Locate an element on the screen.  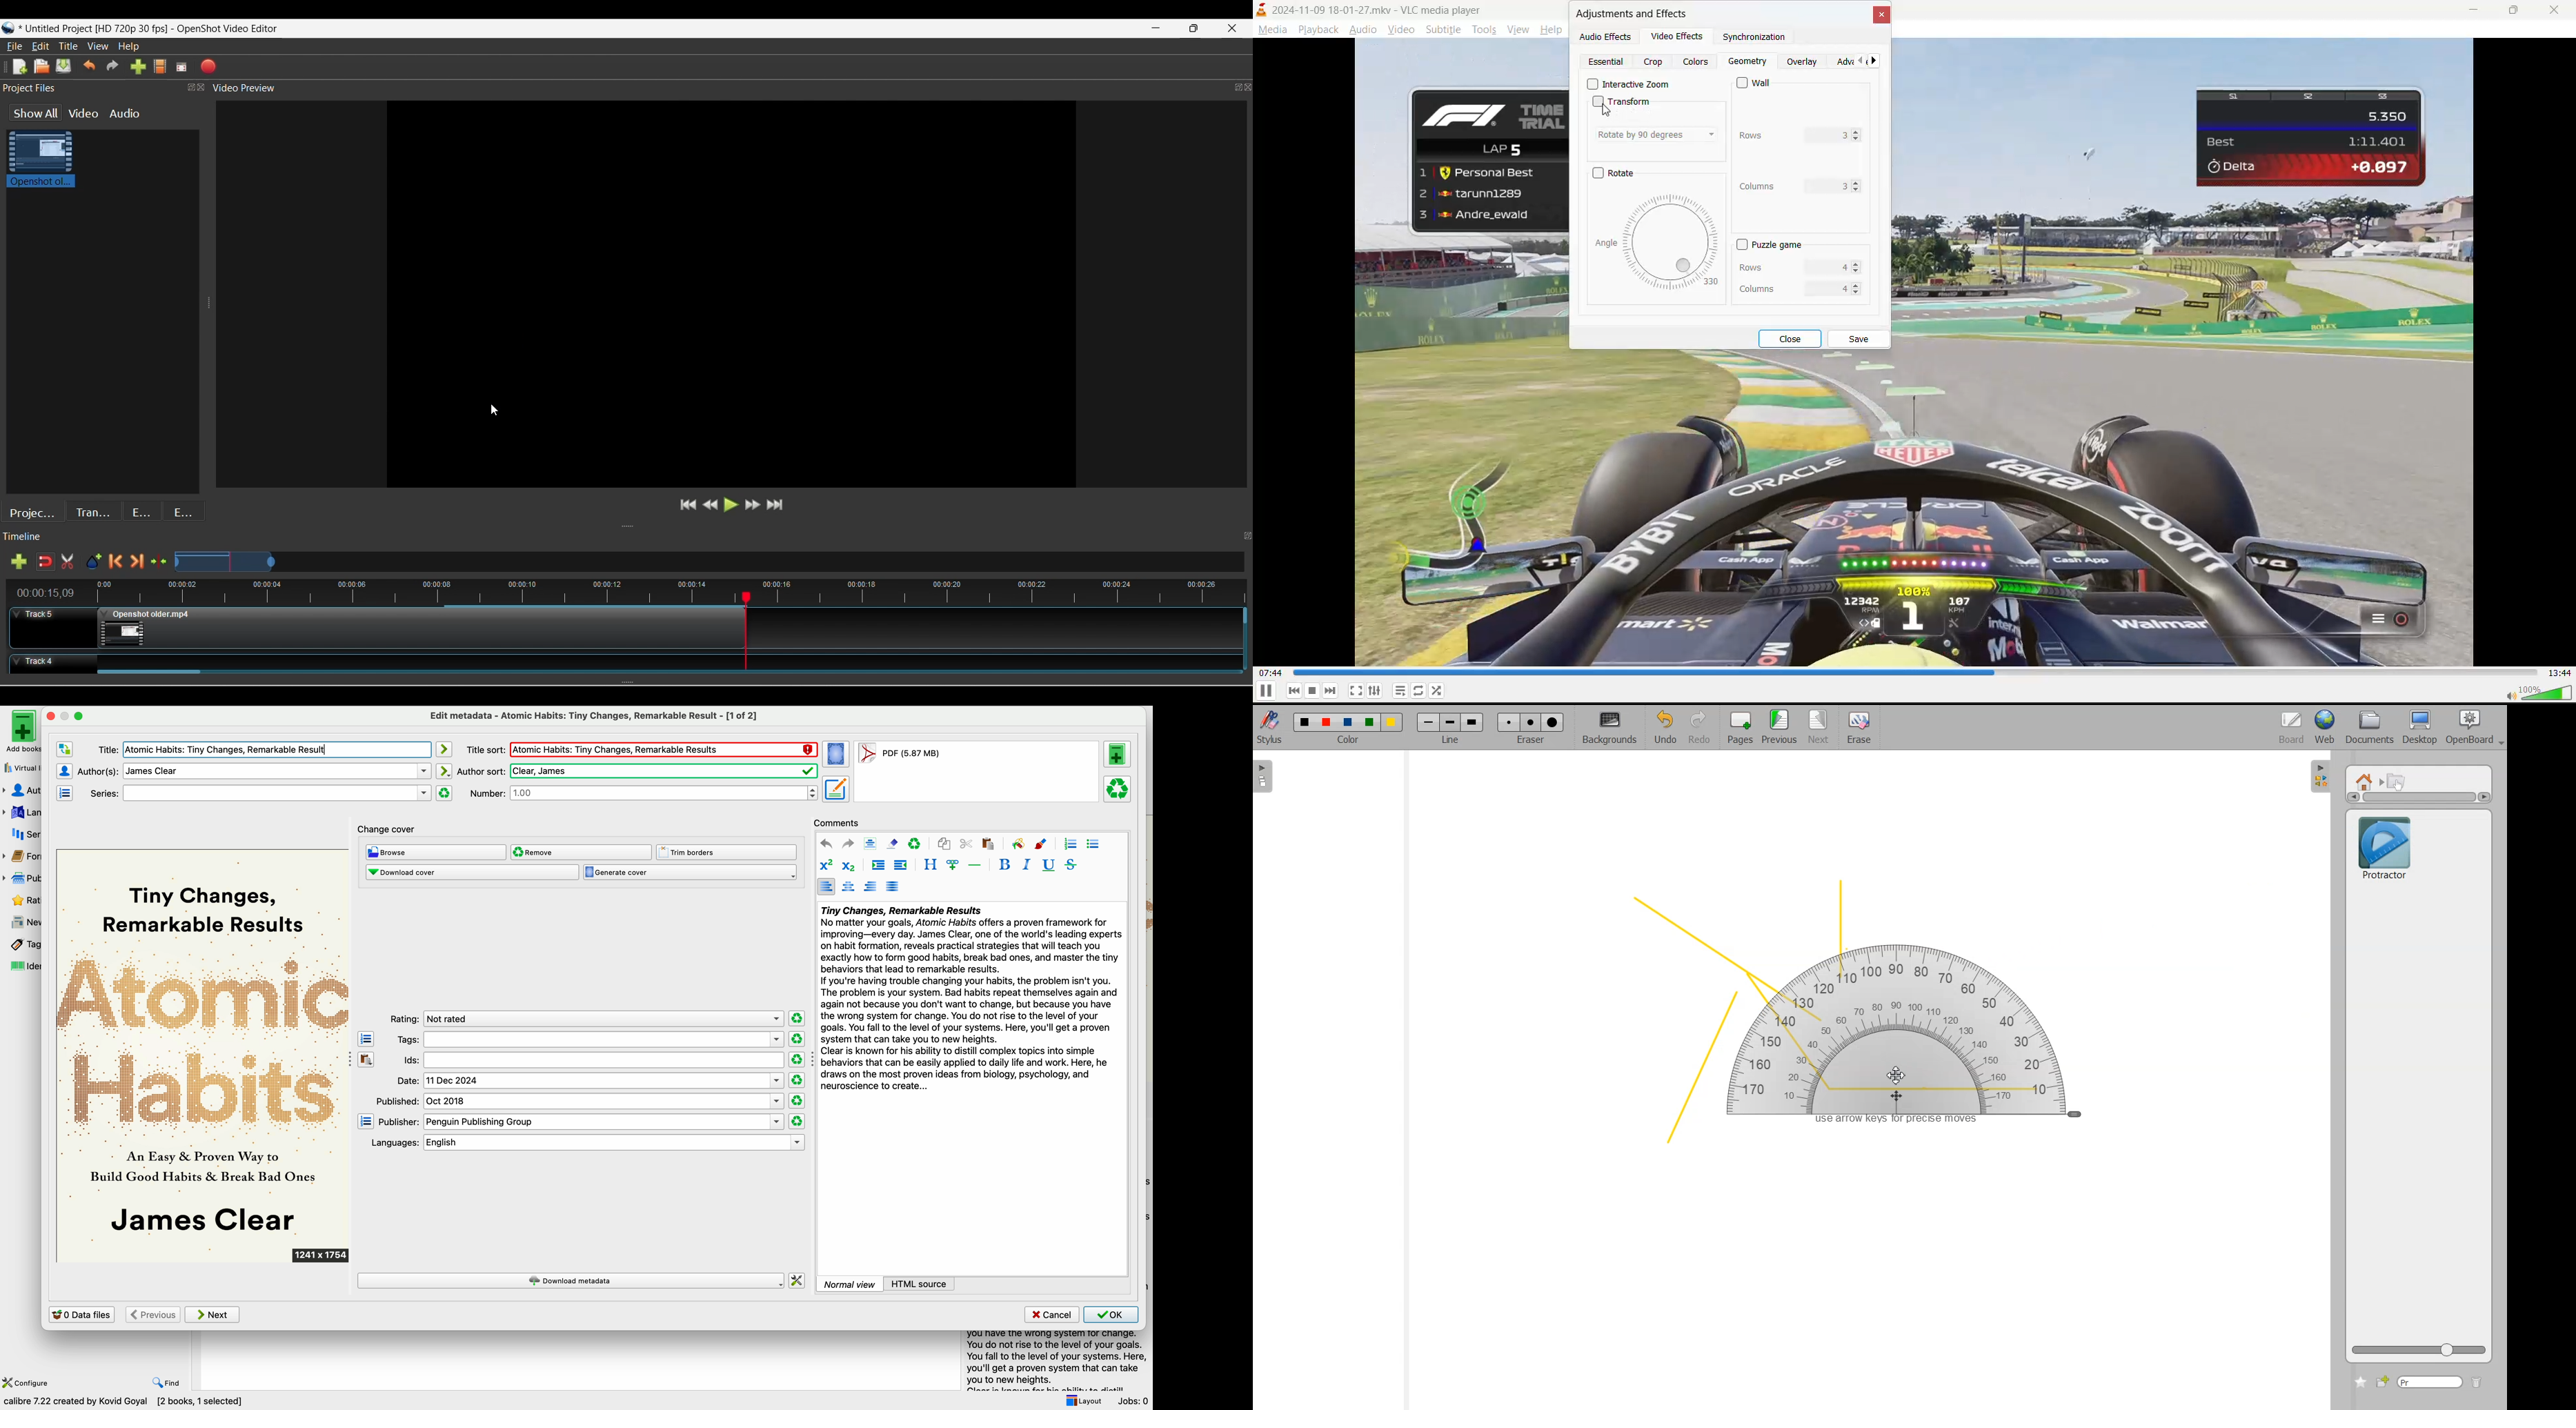
decrease indentation is located at coordinates (902, 865).